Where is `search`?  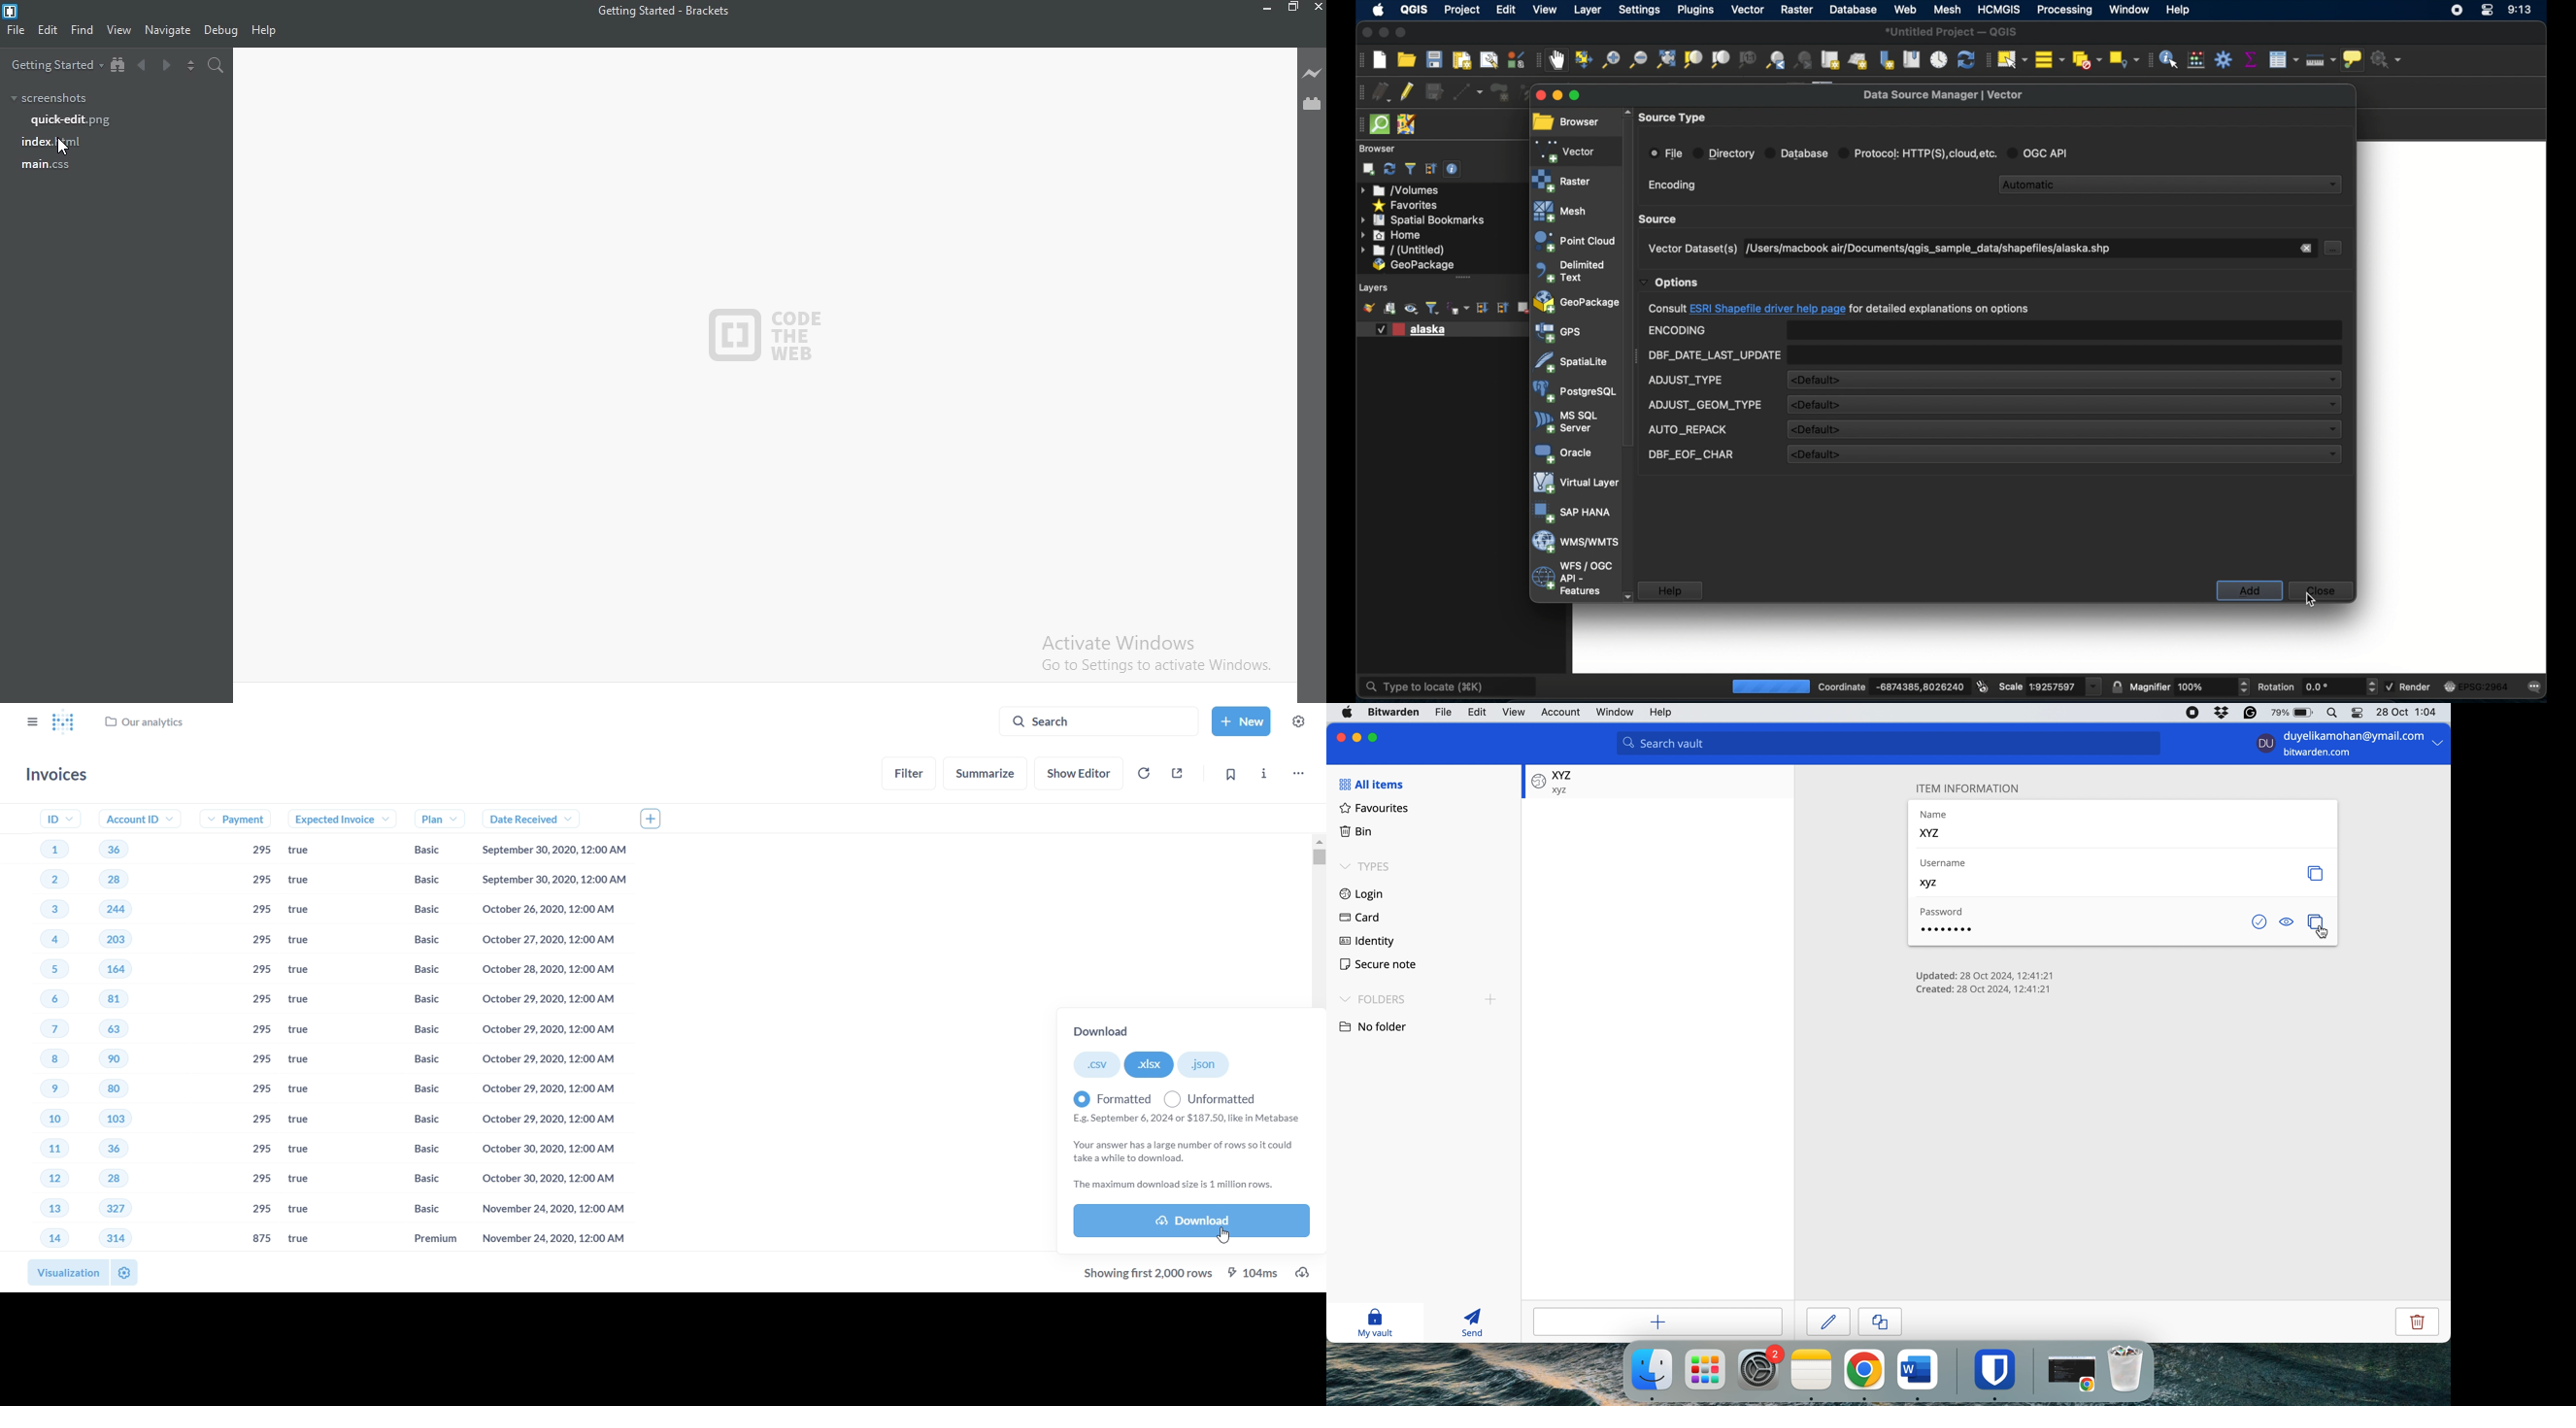
search is located at coordinates (217, 65).